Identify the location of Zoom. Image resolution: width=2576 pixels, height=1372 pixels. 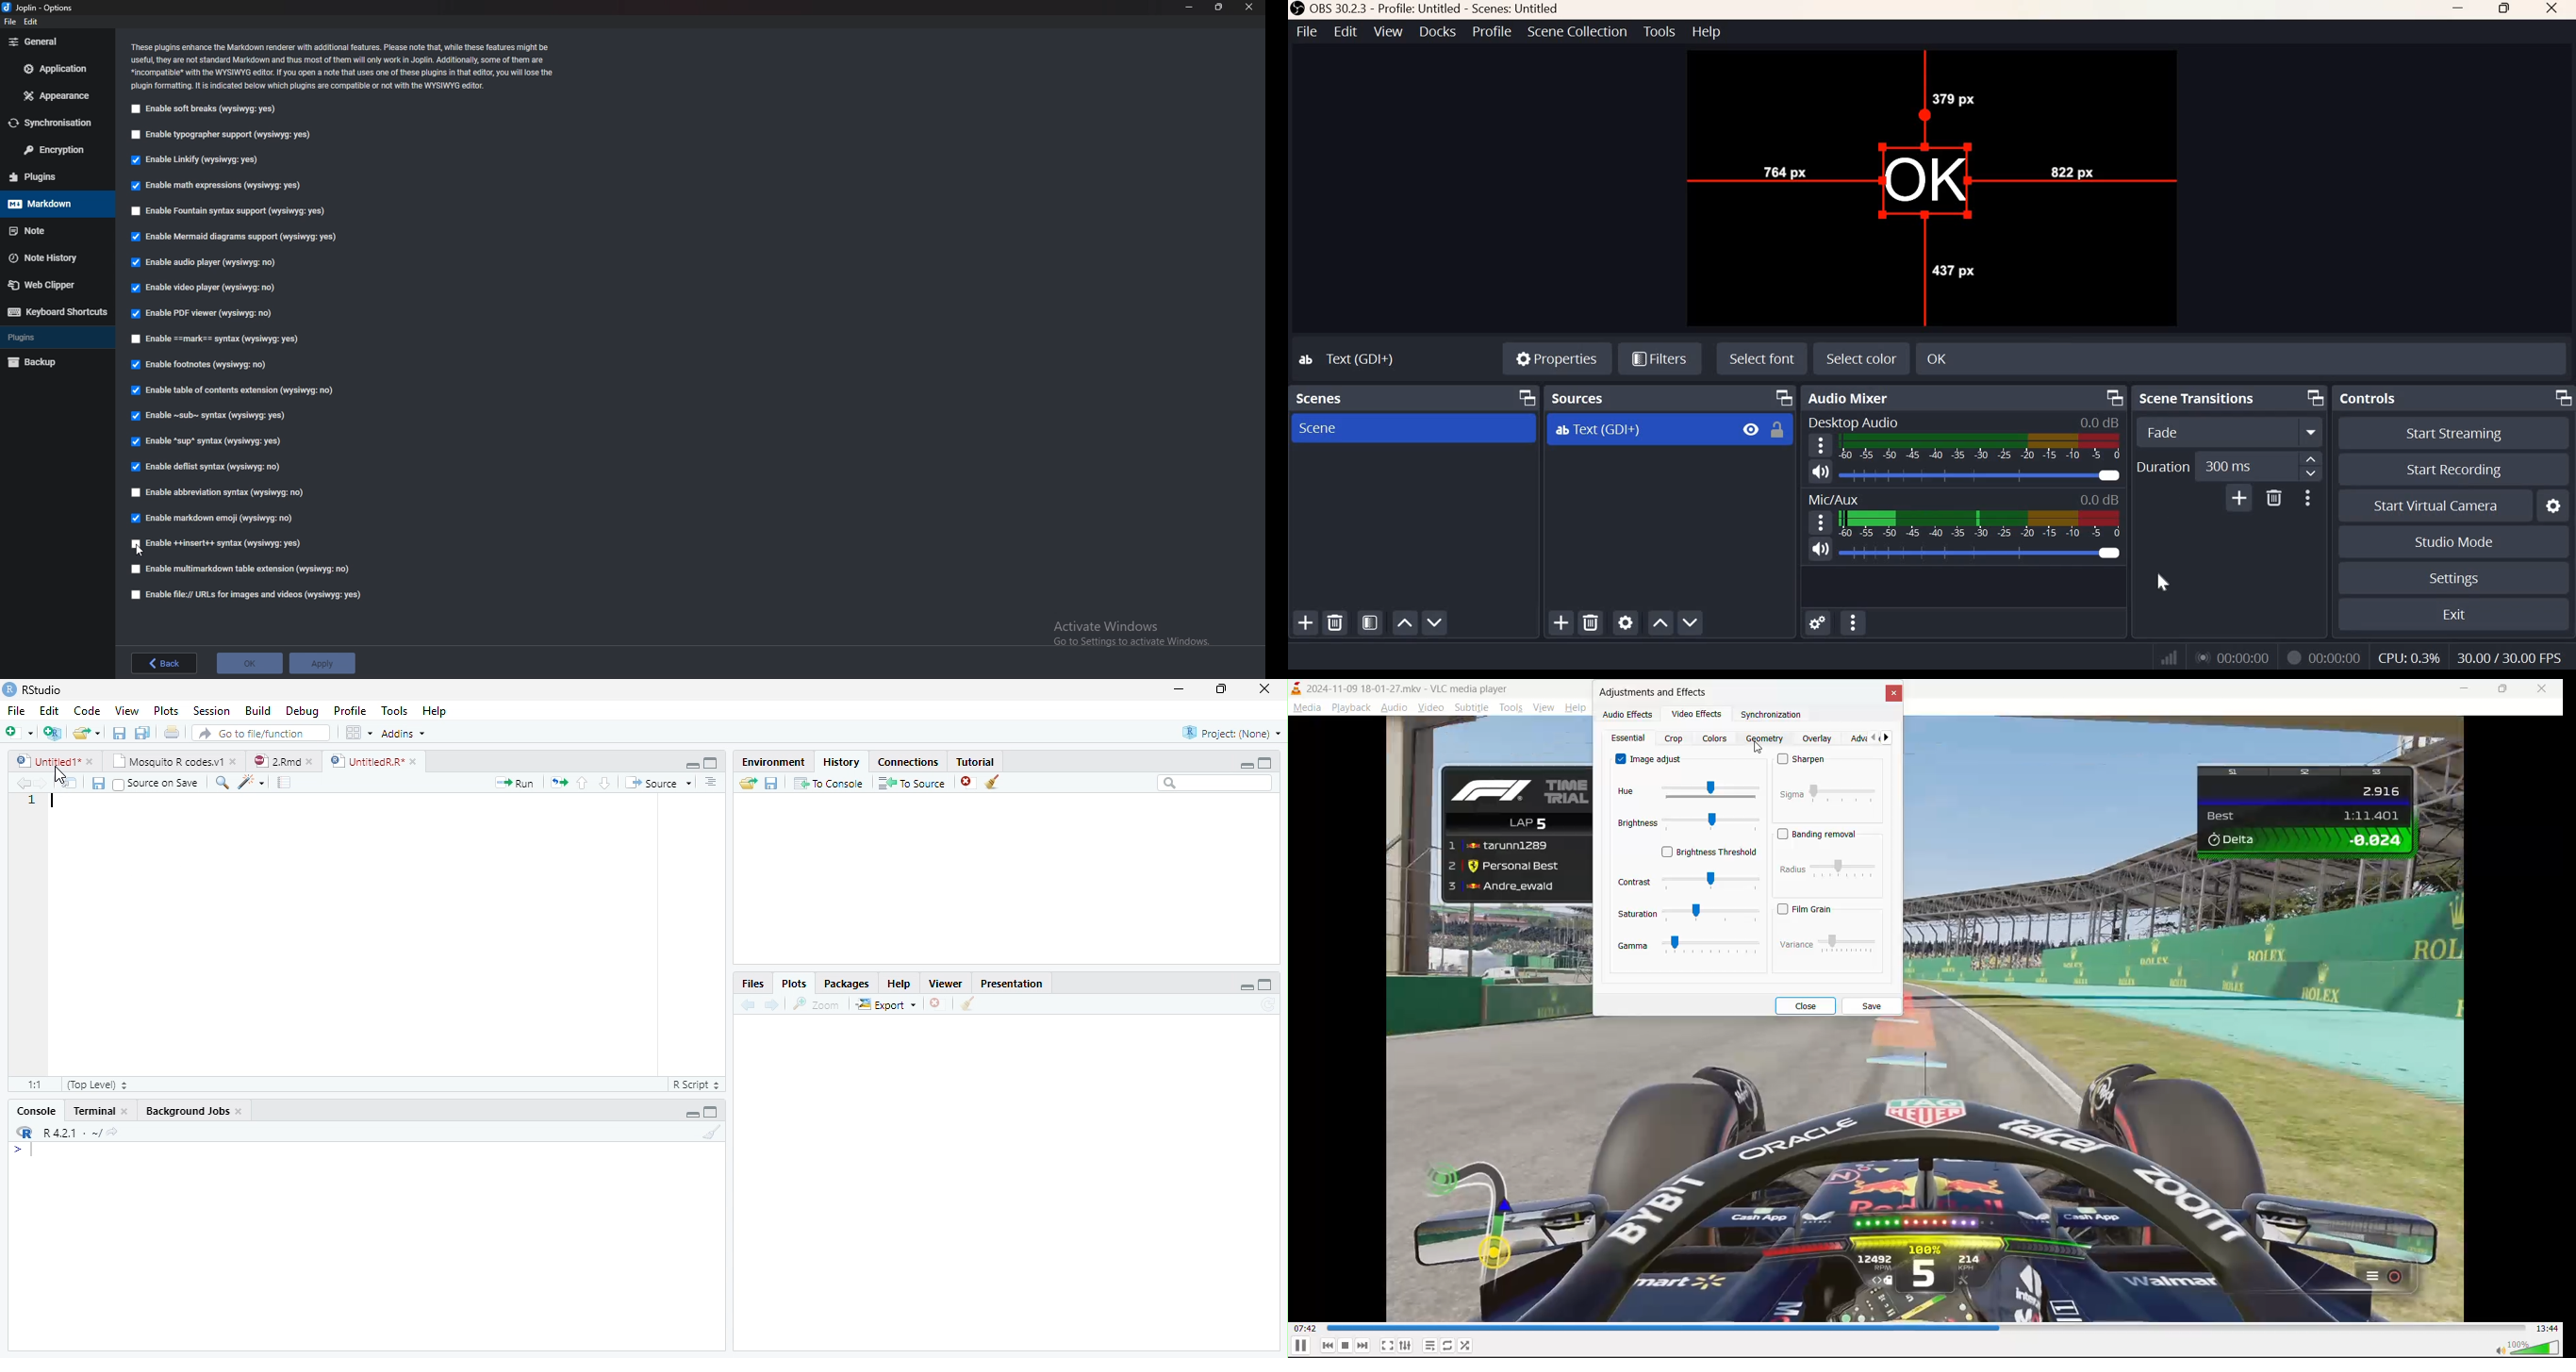
(817, 1004).